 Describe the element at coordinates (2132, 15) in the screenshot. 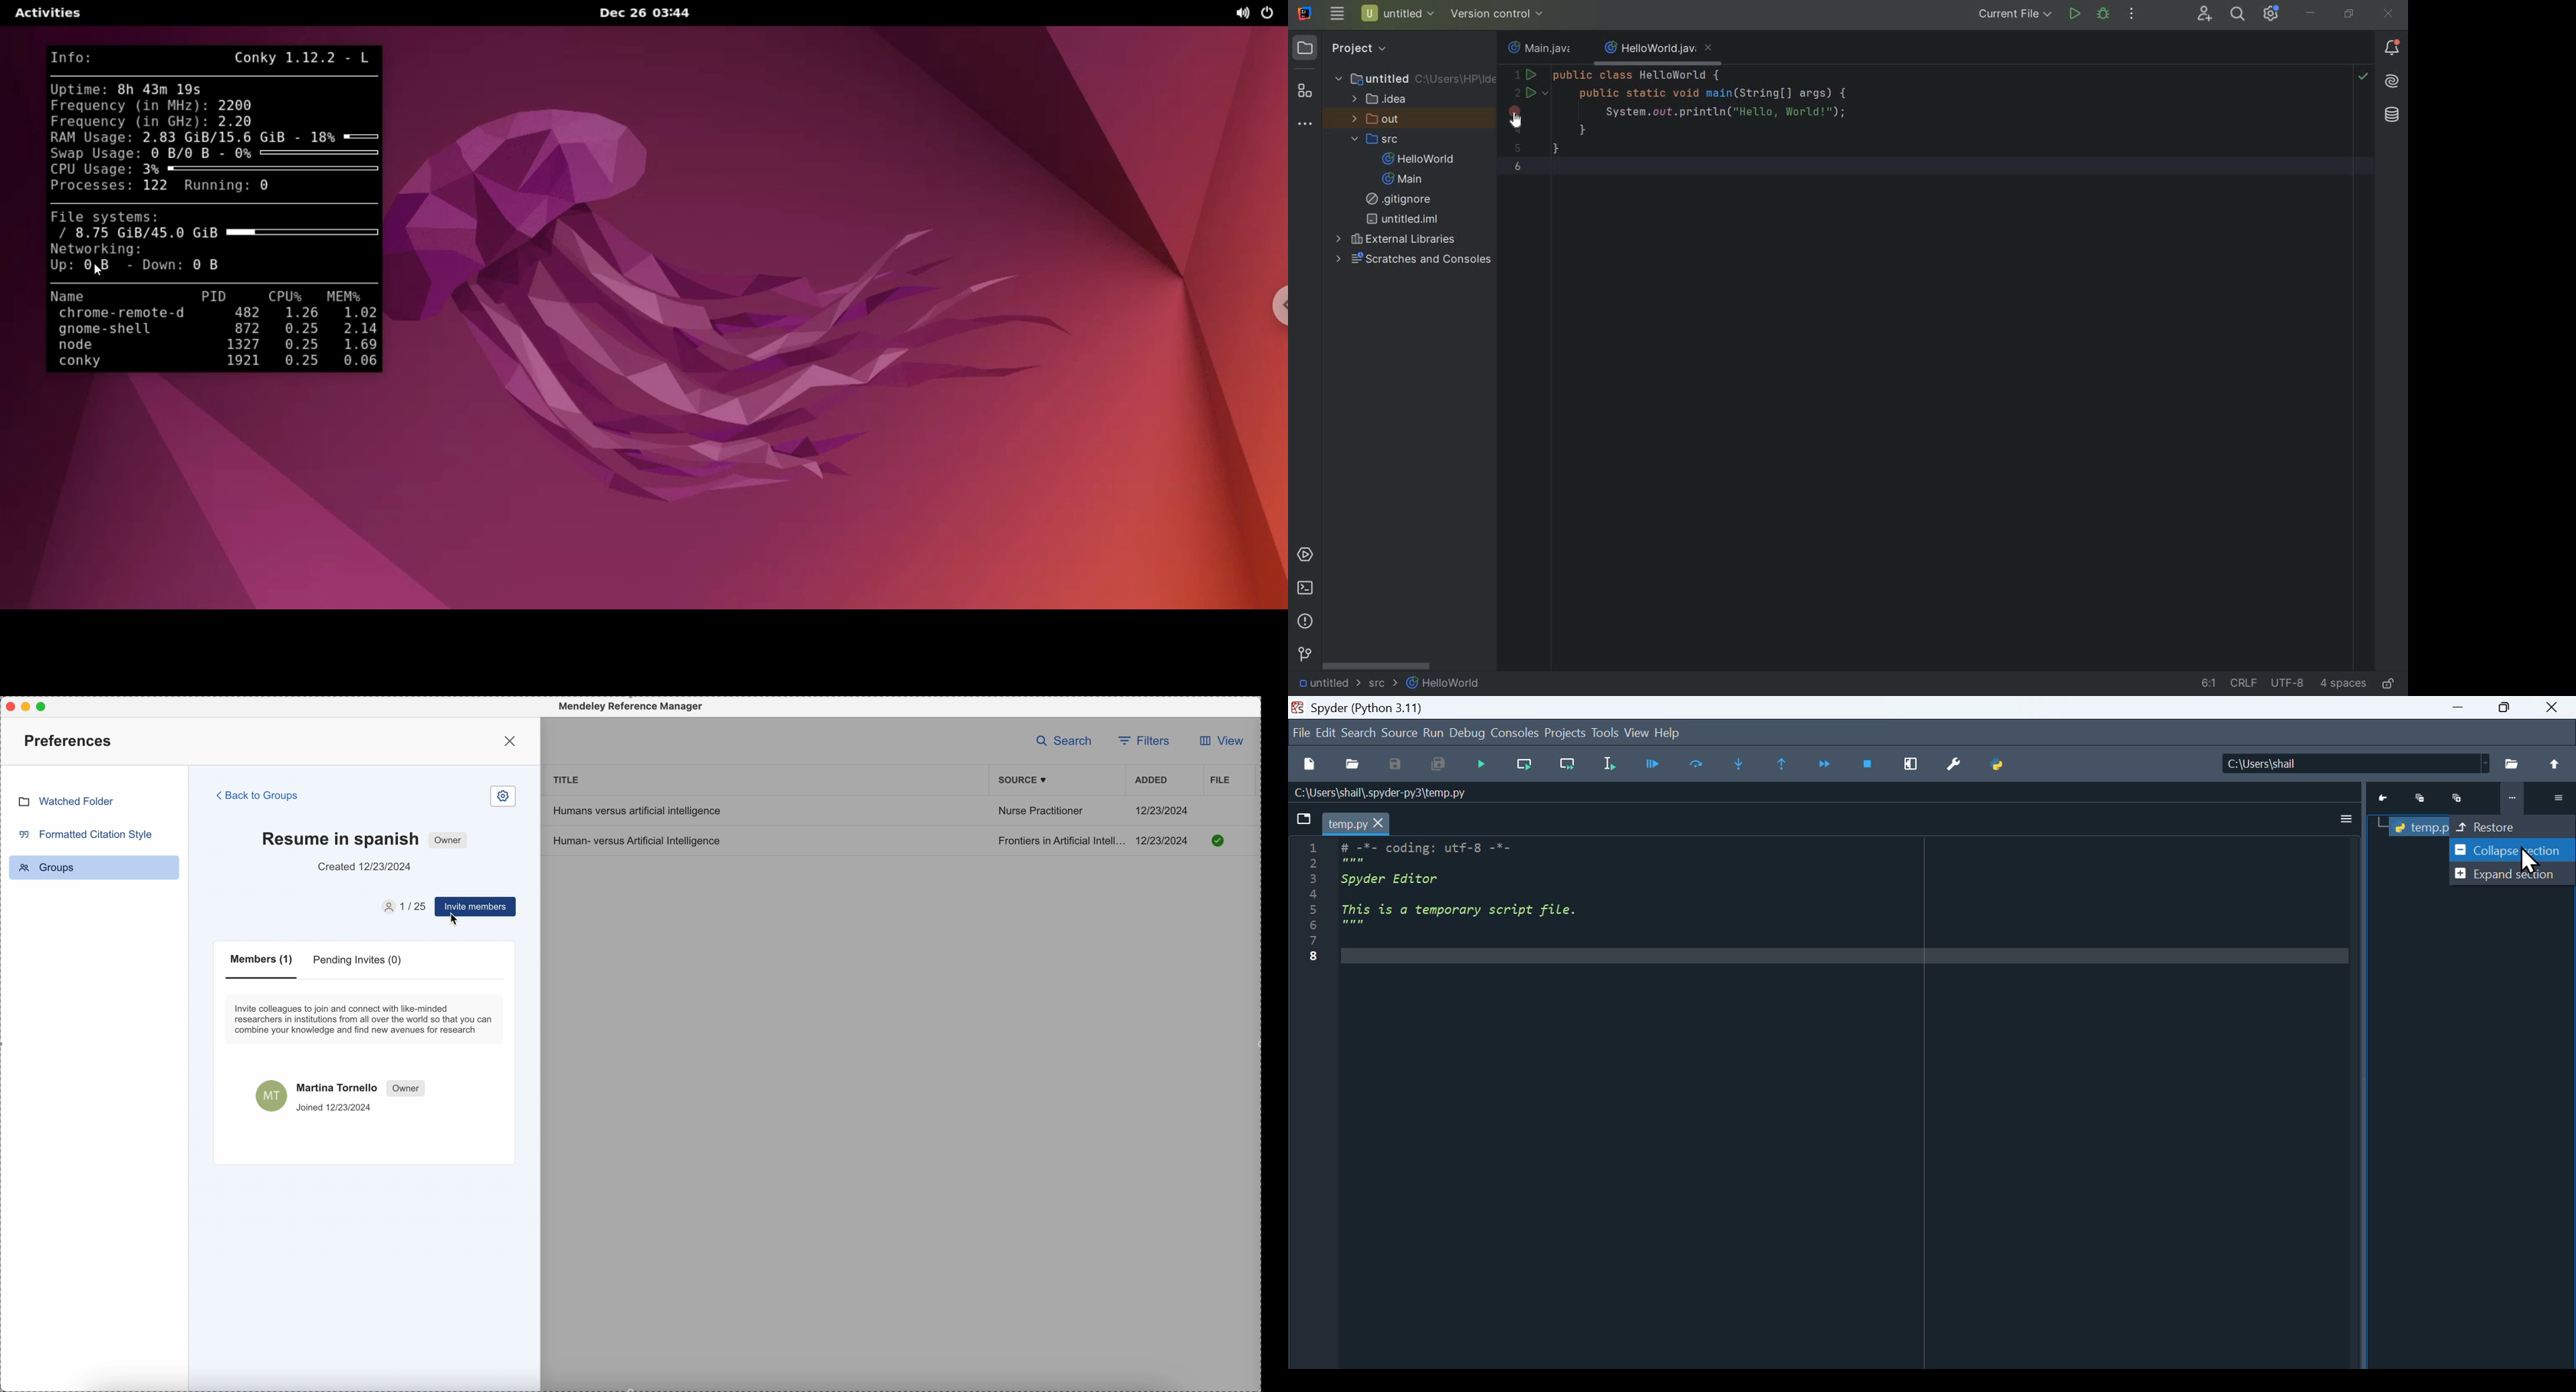

I see `more actions` at that location.